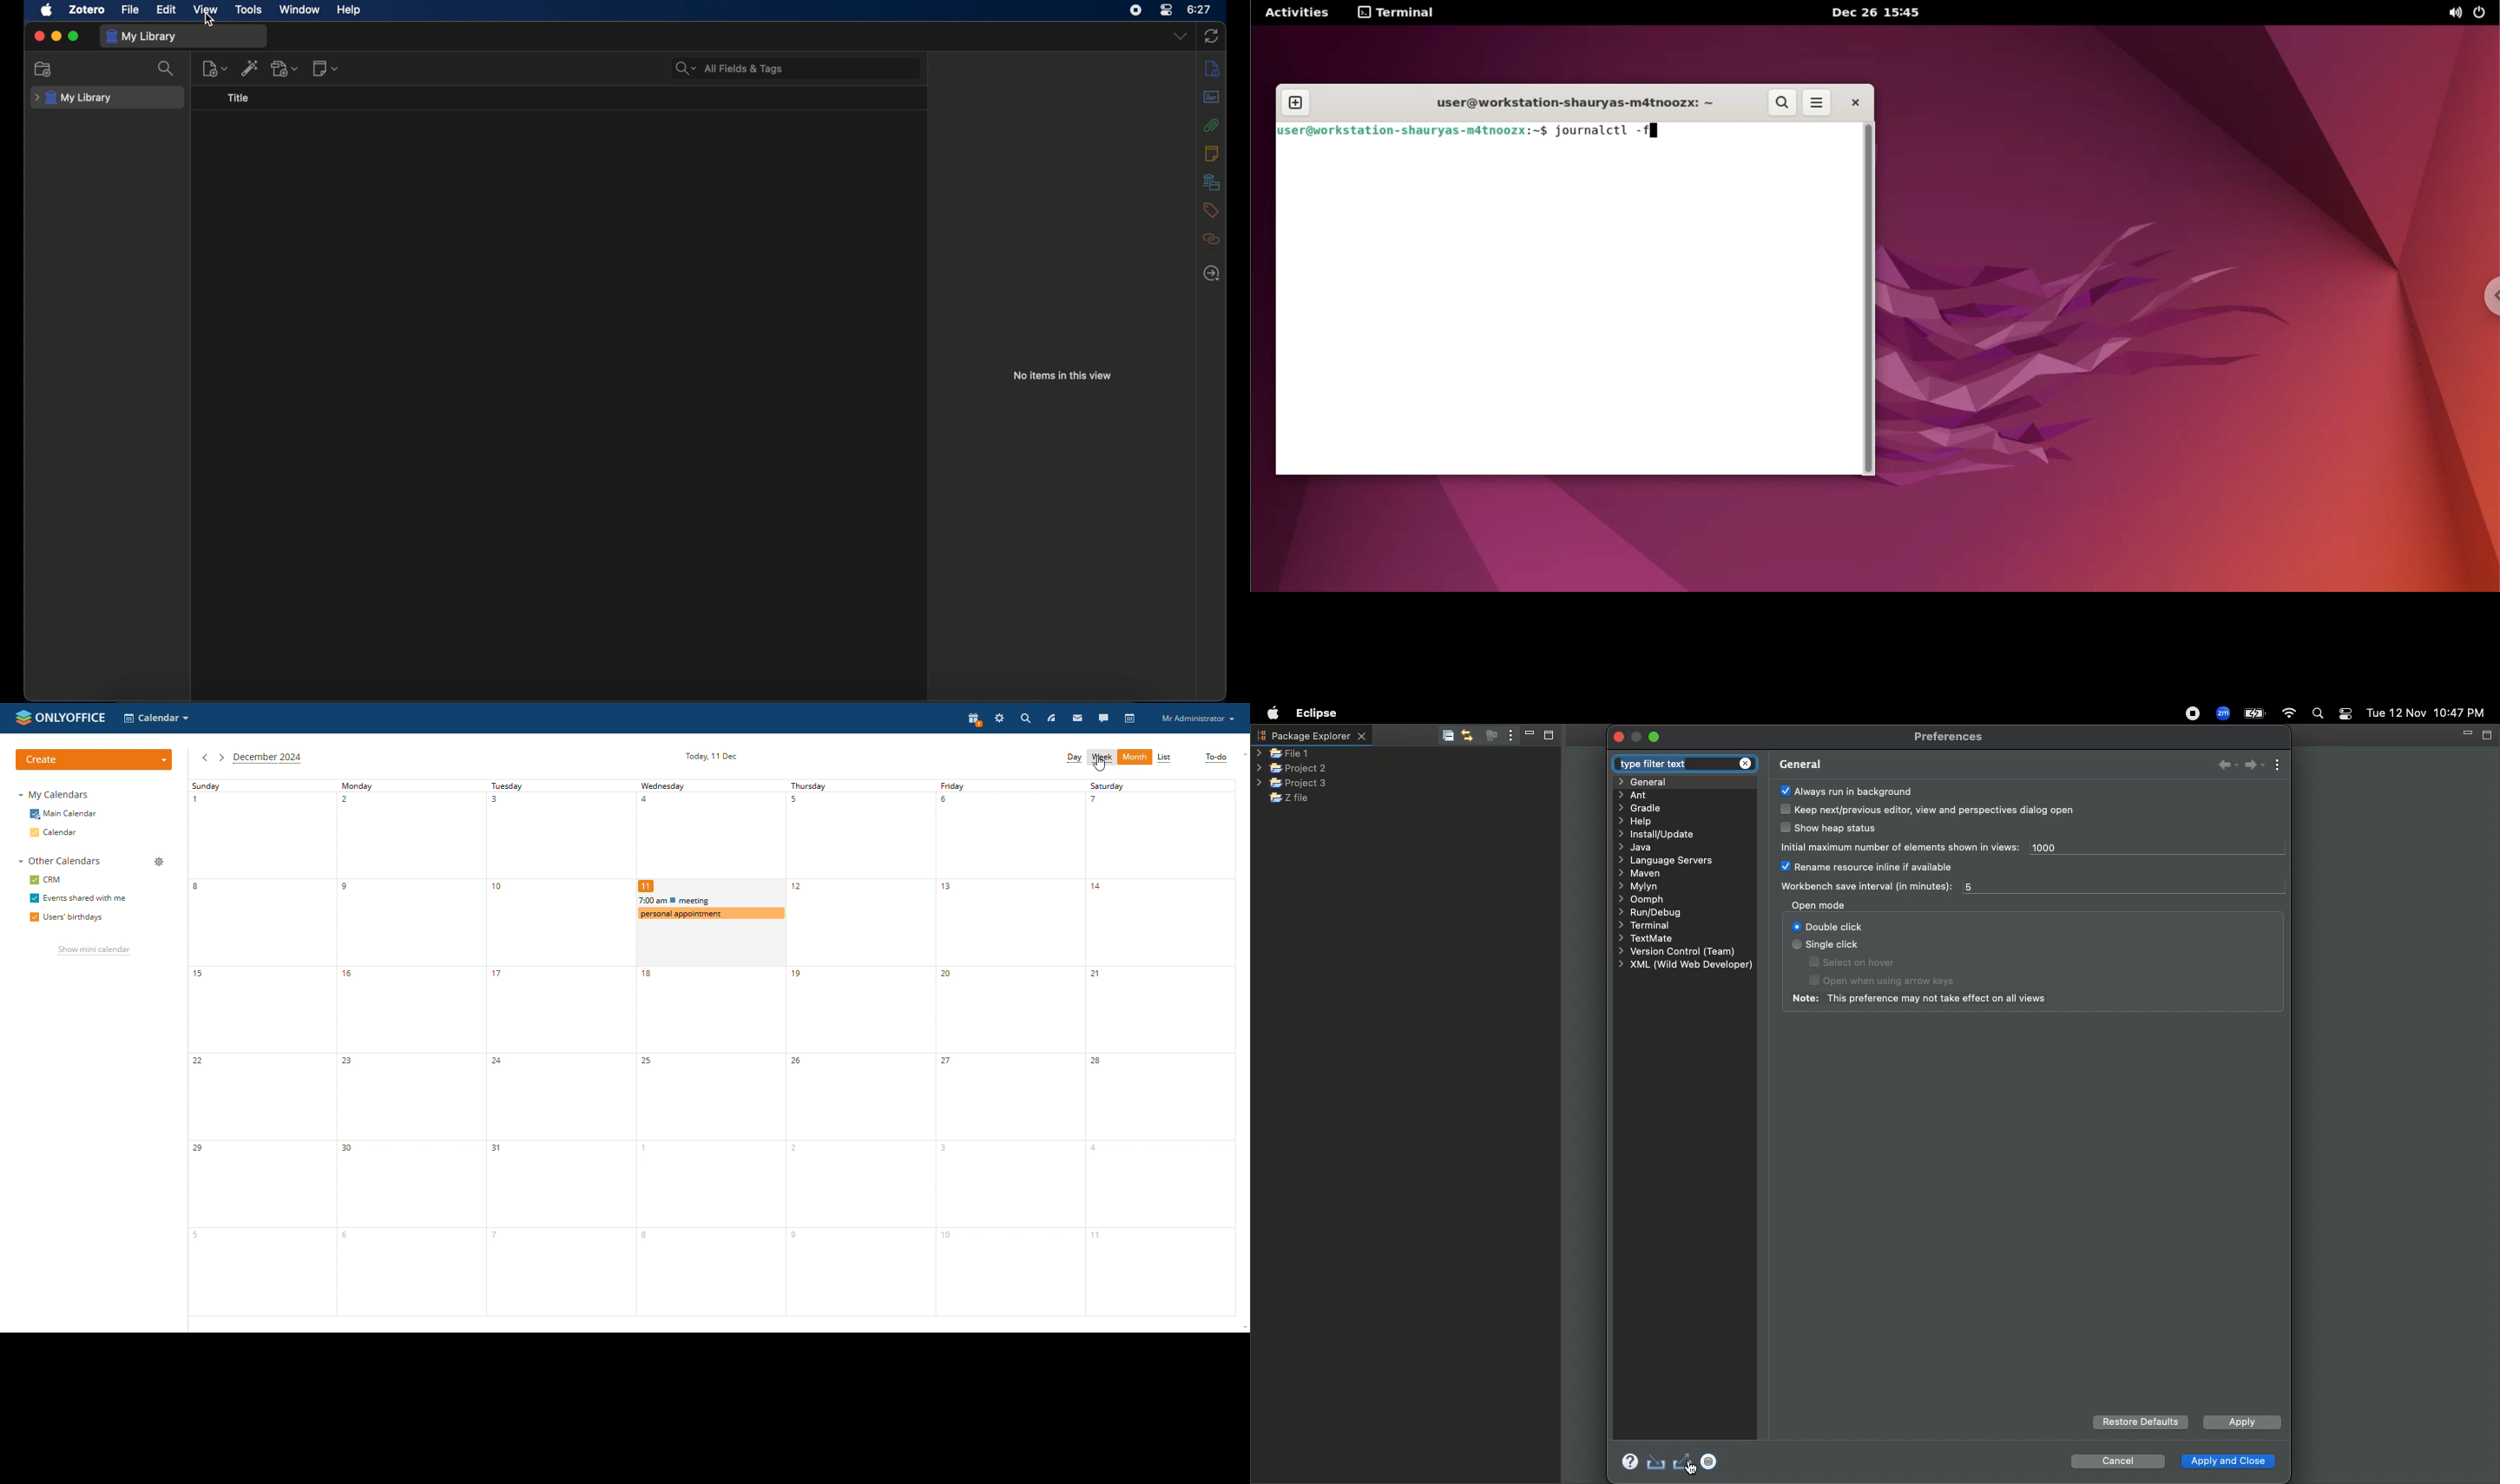 This screenshot has height=1484, width=2520. I want to click on Minimize, so click(1530, 735).